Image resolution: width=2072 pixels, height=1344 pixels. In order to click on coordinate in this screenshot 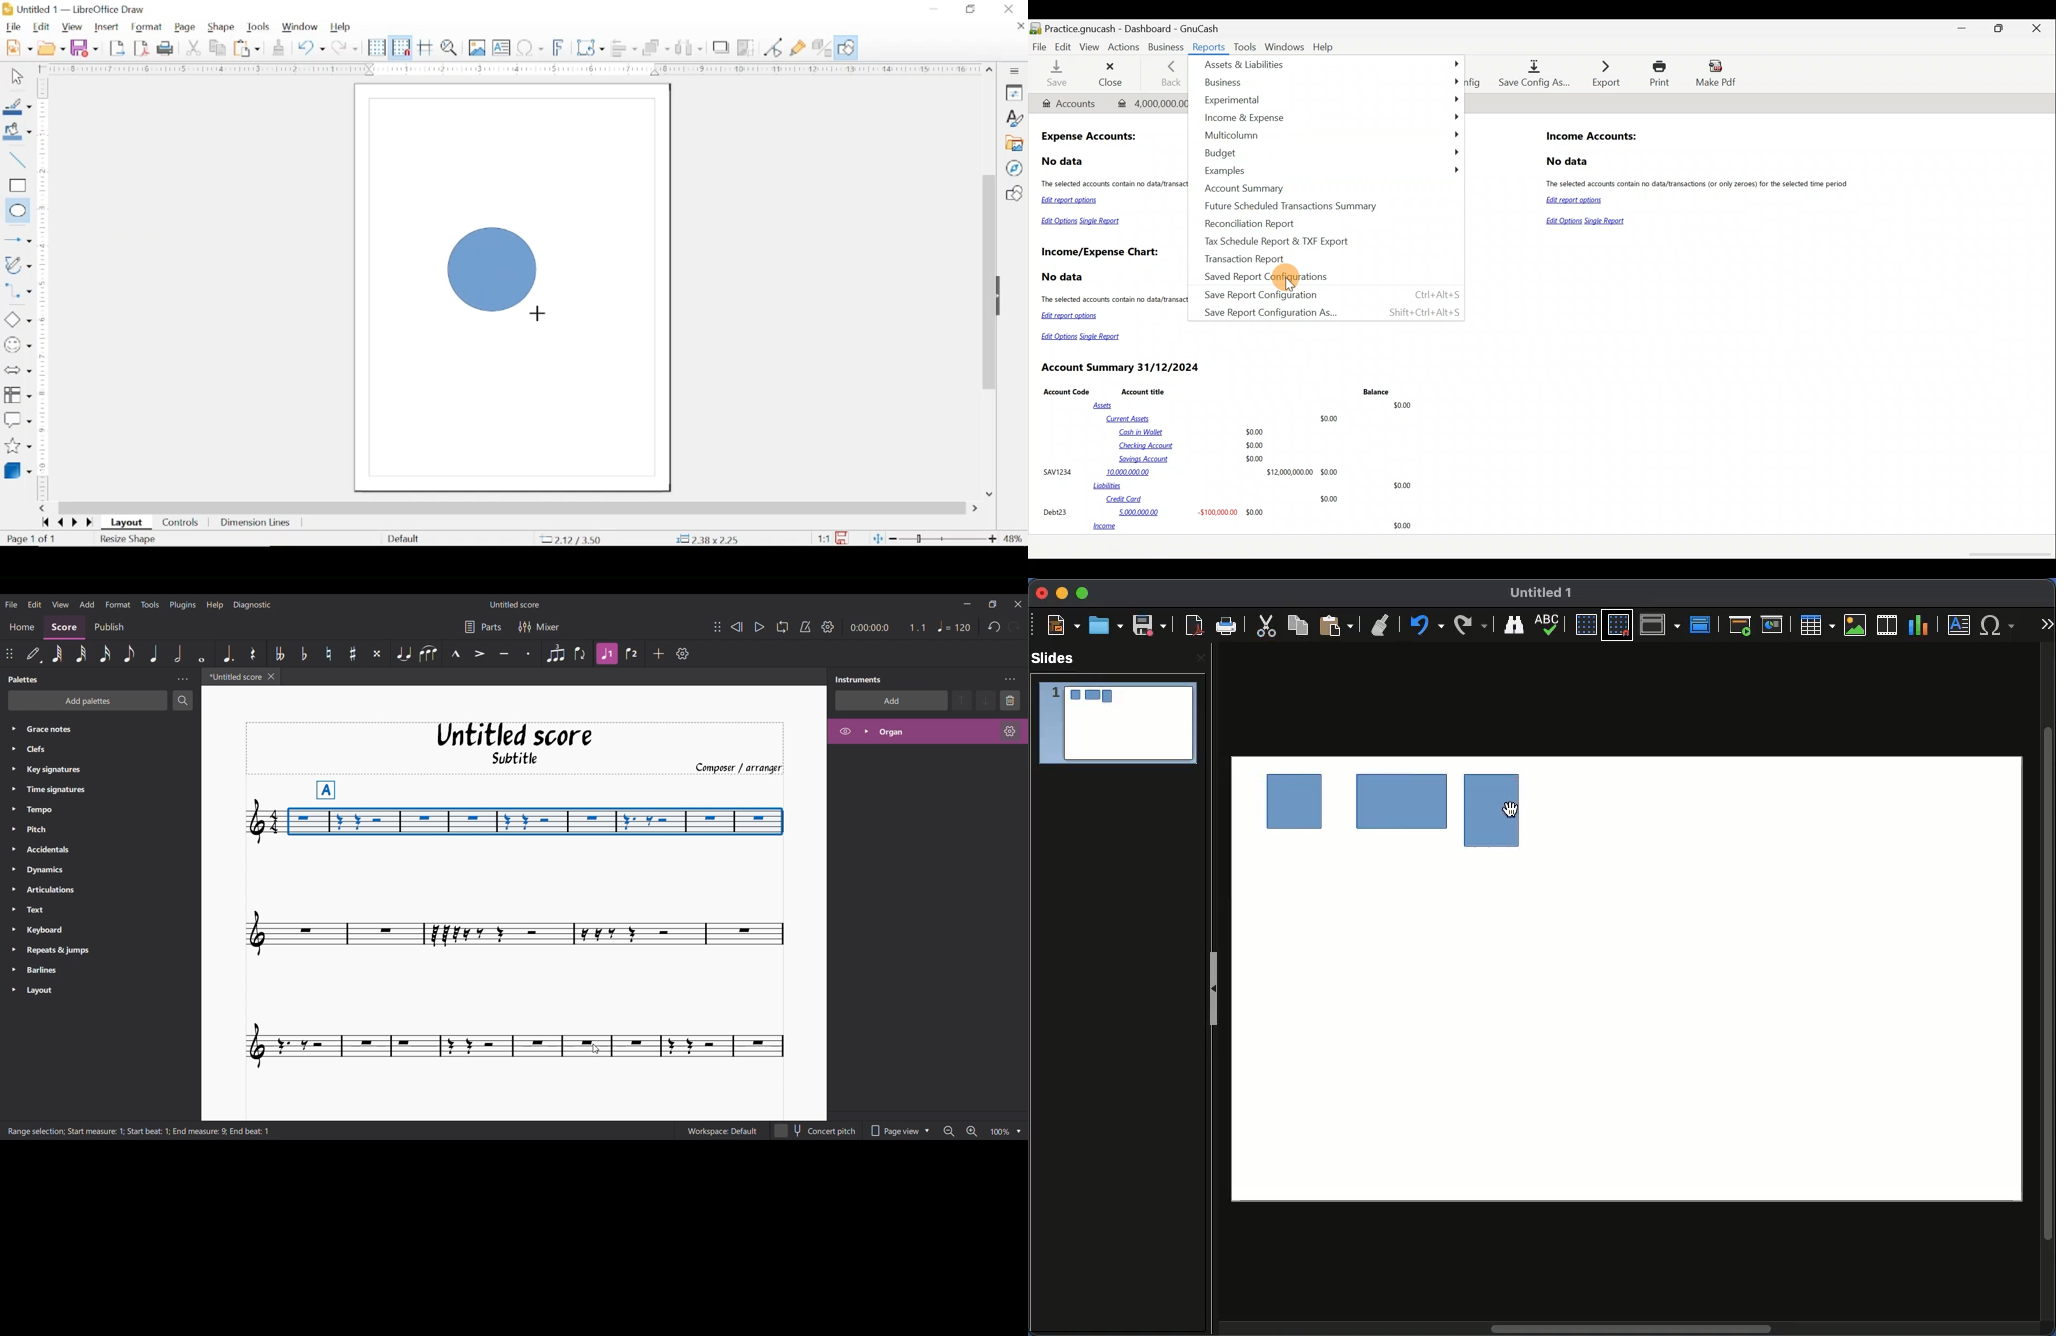, I will do `click(570, 539)`.